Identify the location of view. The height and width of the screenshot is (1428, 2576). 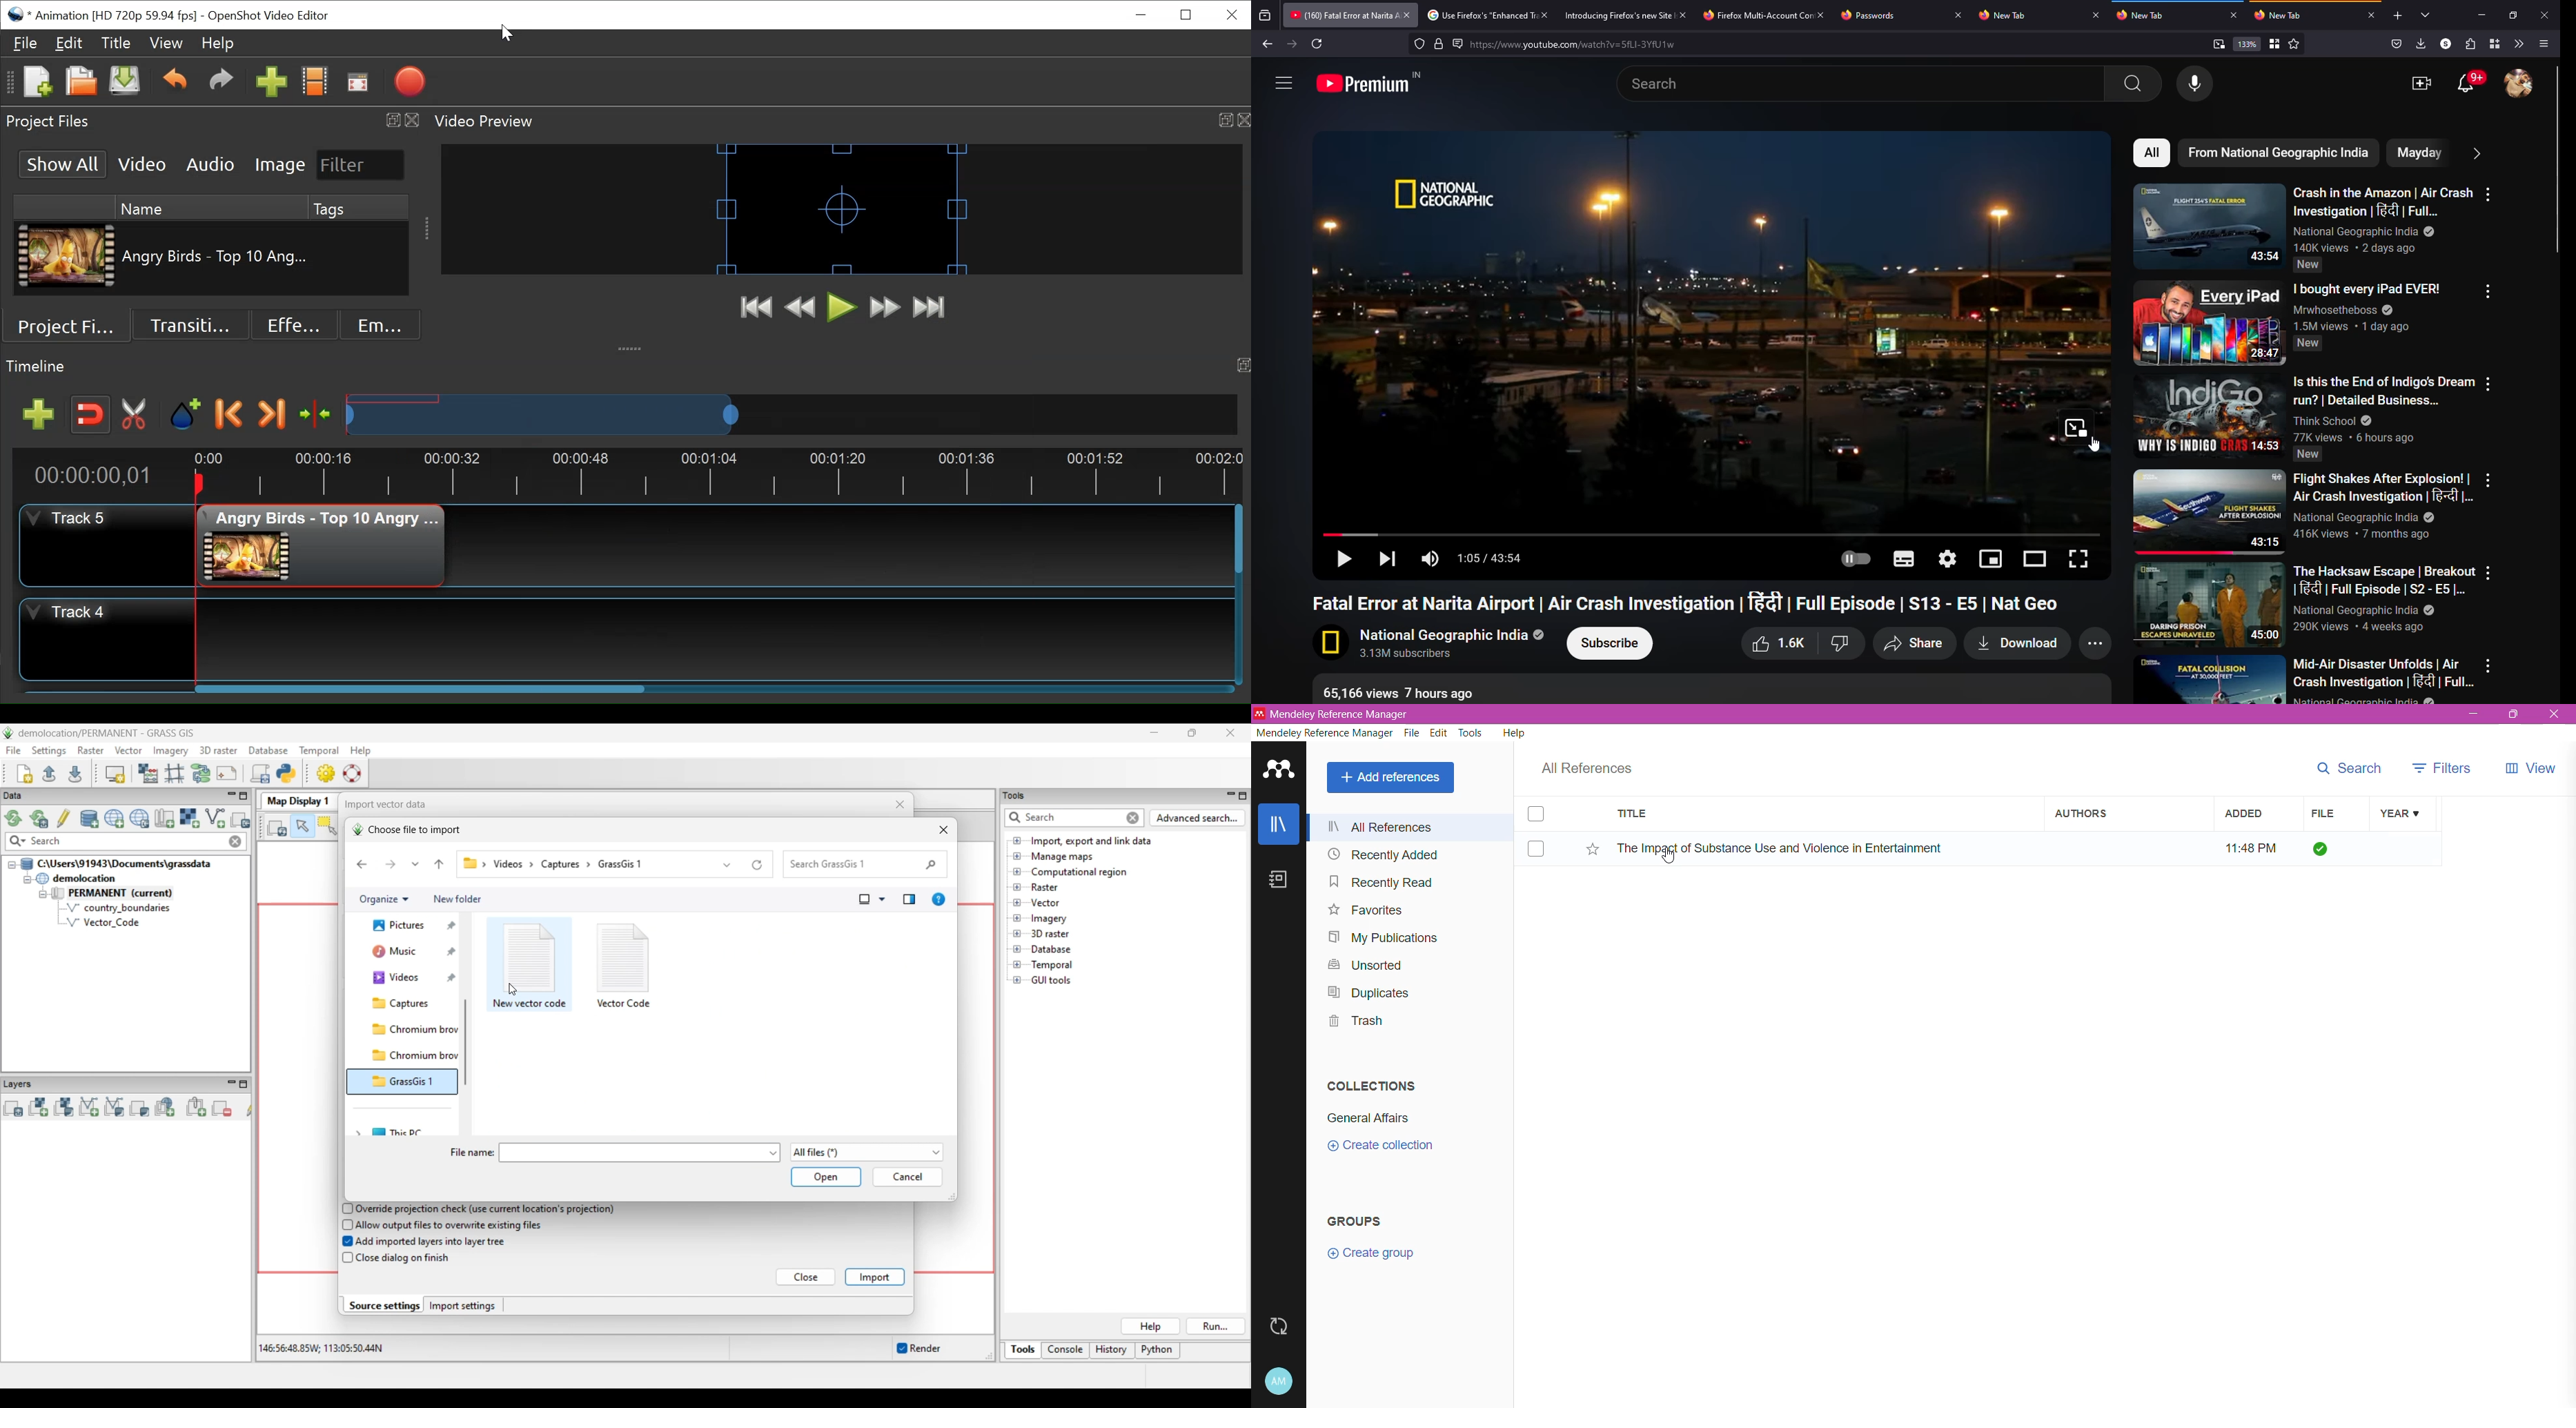
(1992, 557).